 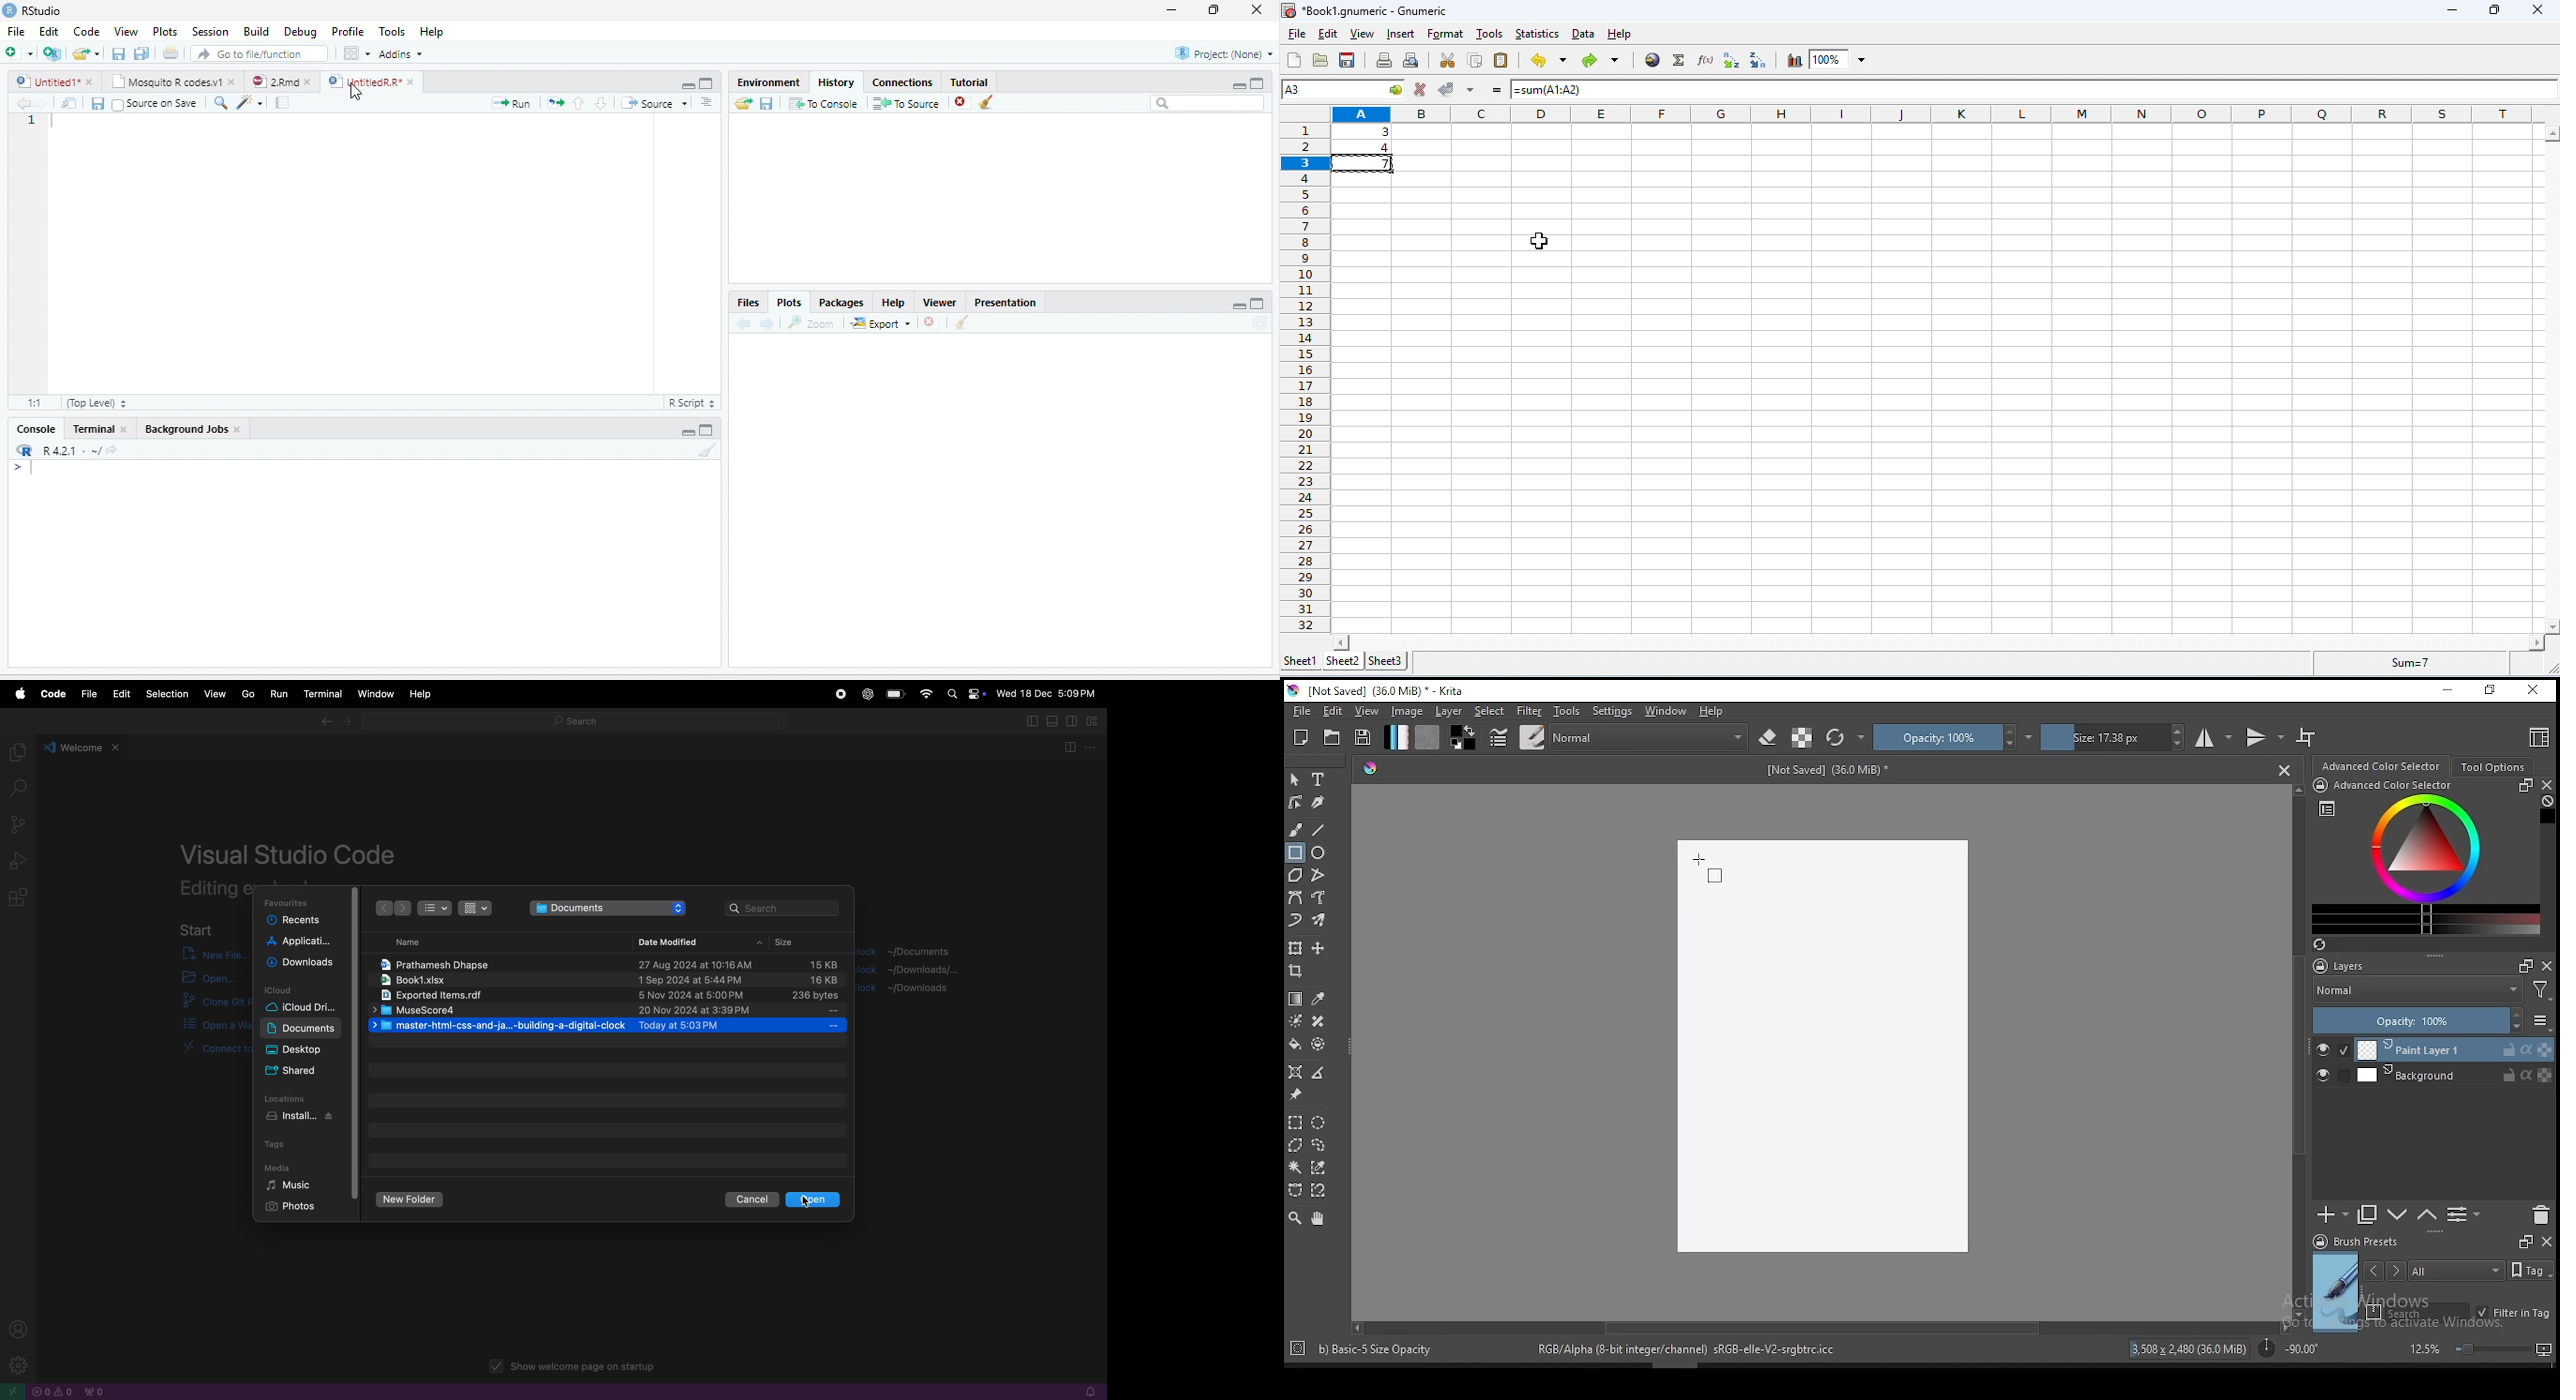 What do you see at coordinates (1297, 1021) in the screenshot?
I see `colorize mask tool` at bounding box center [1297, 1021].